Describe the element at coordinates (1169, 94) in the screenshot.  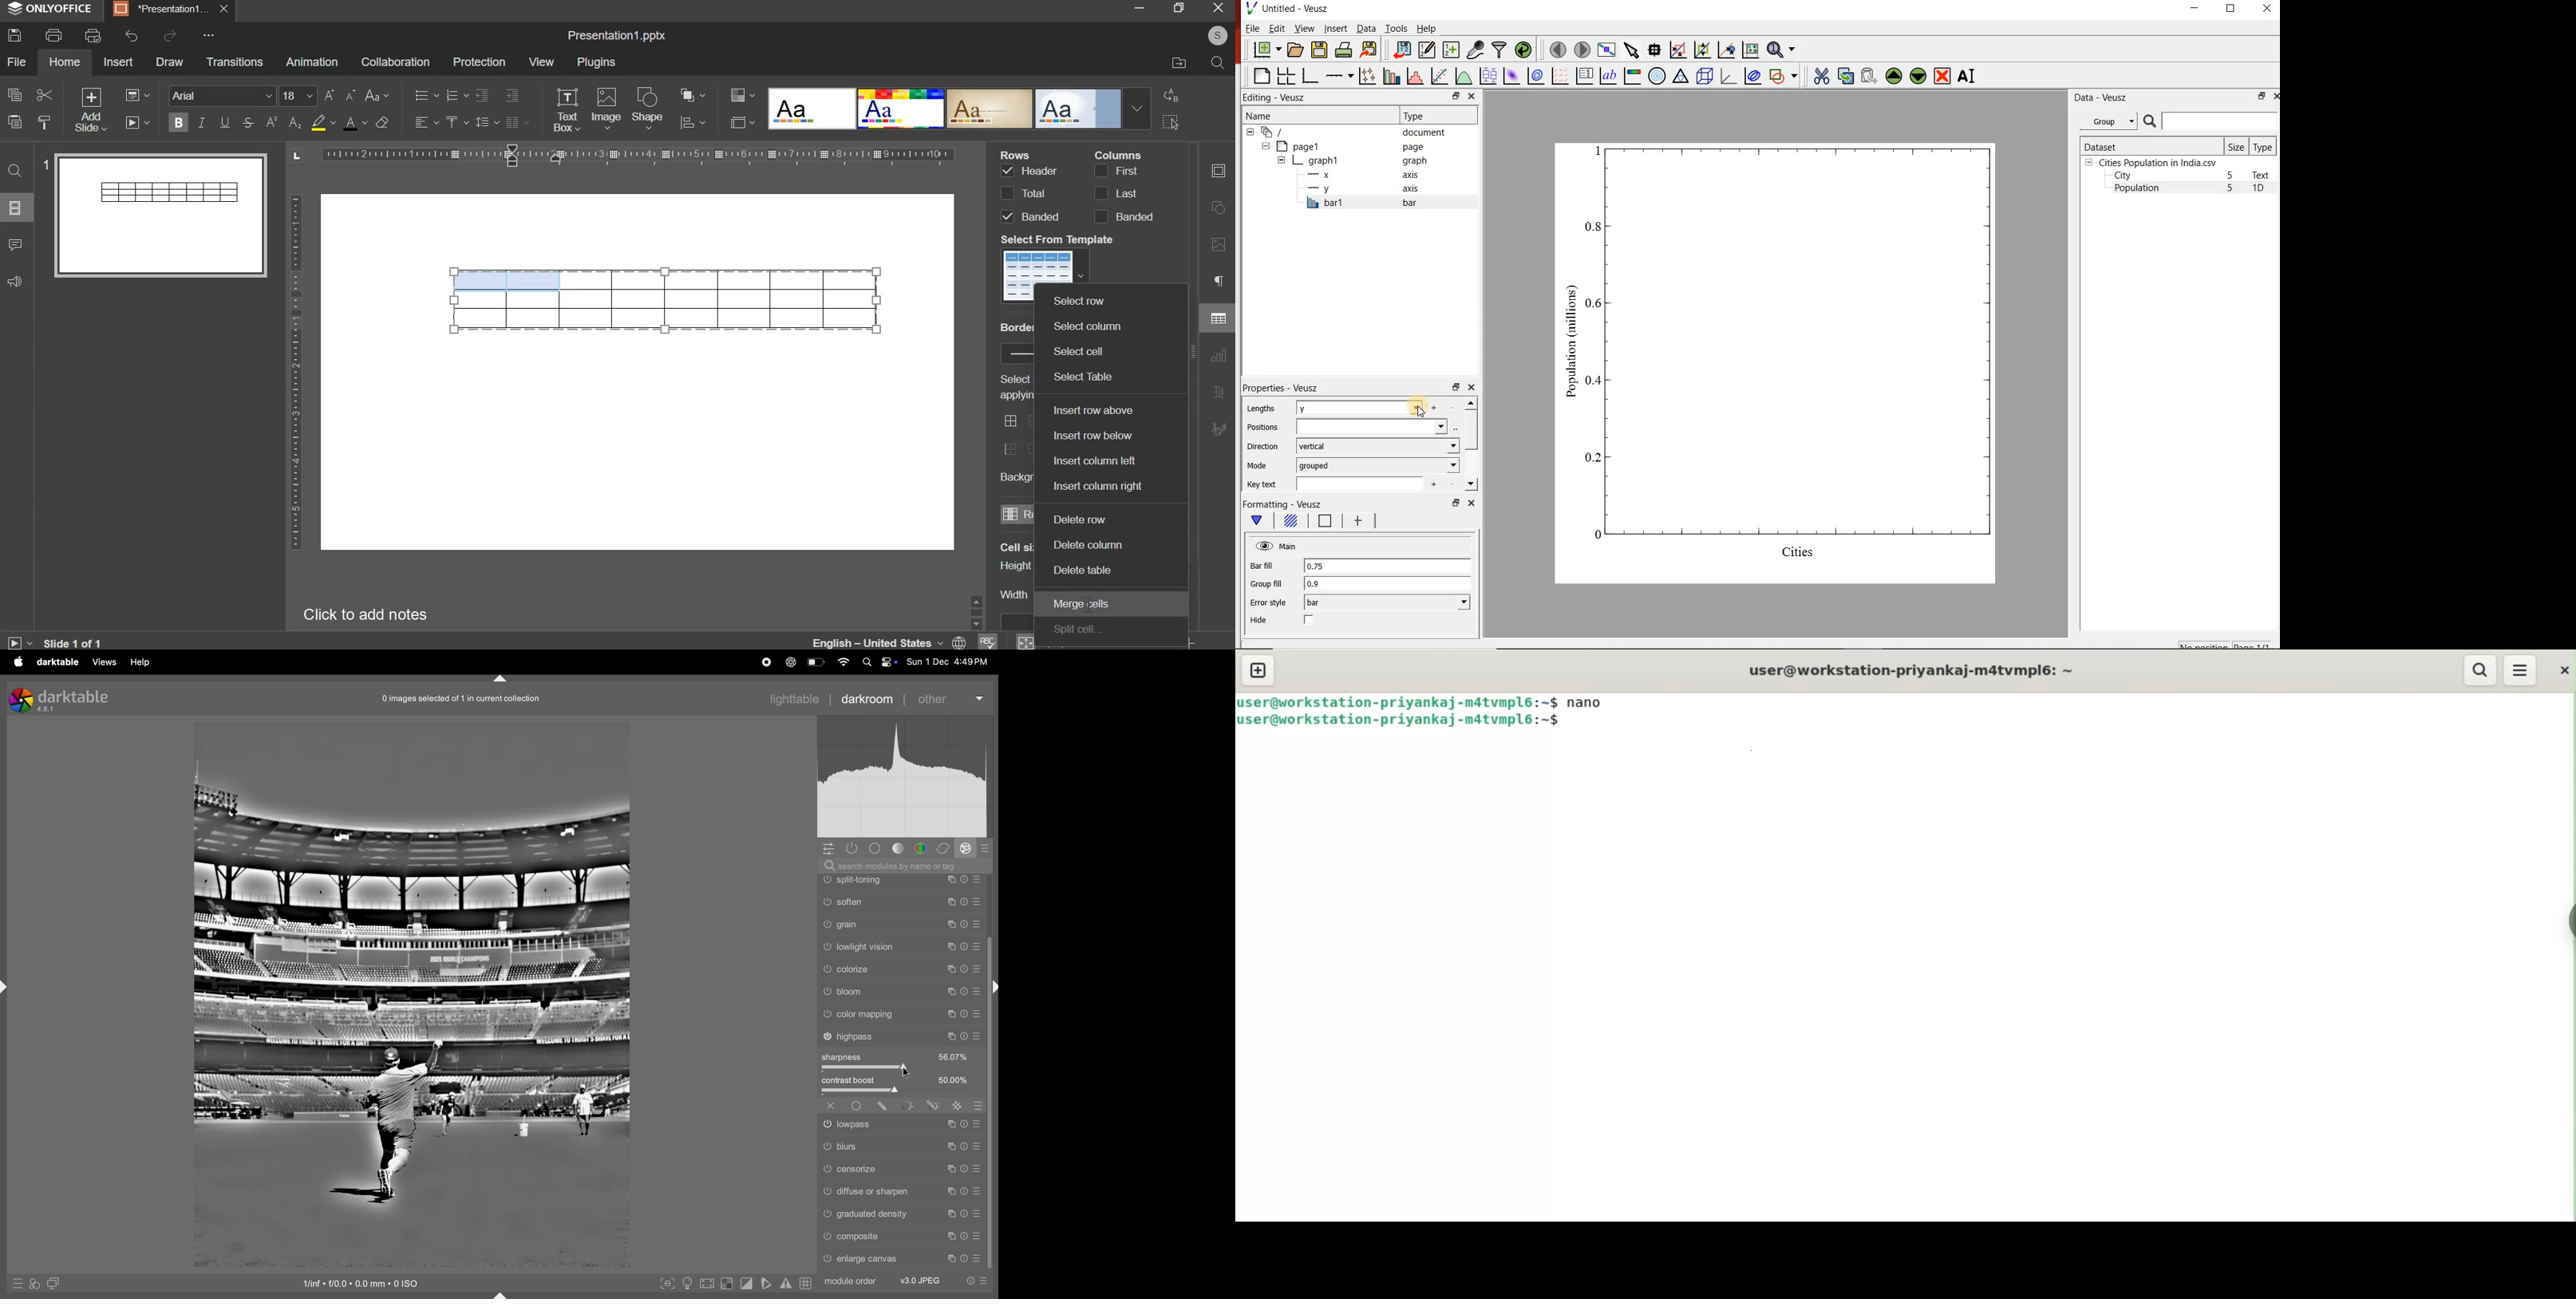
I see `replace` at that location.